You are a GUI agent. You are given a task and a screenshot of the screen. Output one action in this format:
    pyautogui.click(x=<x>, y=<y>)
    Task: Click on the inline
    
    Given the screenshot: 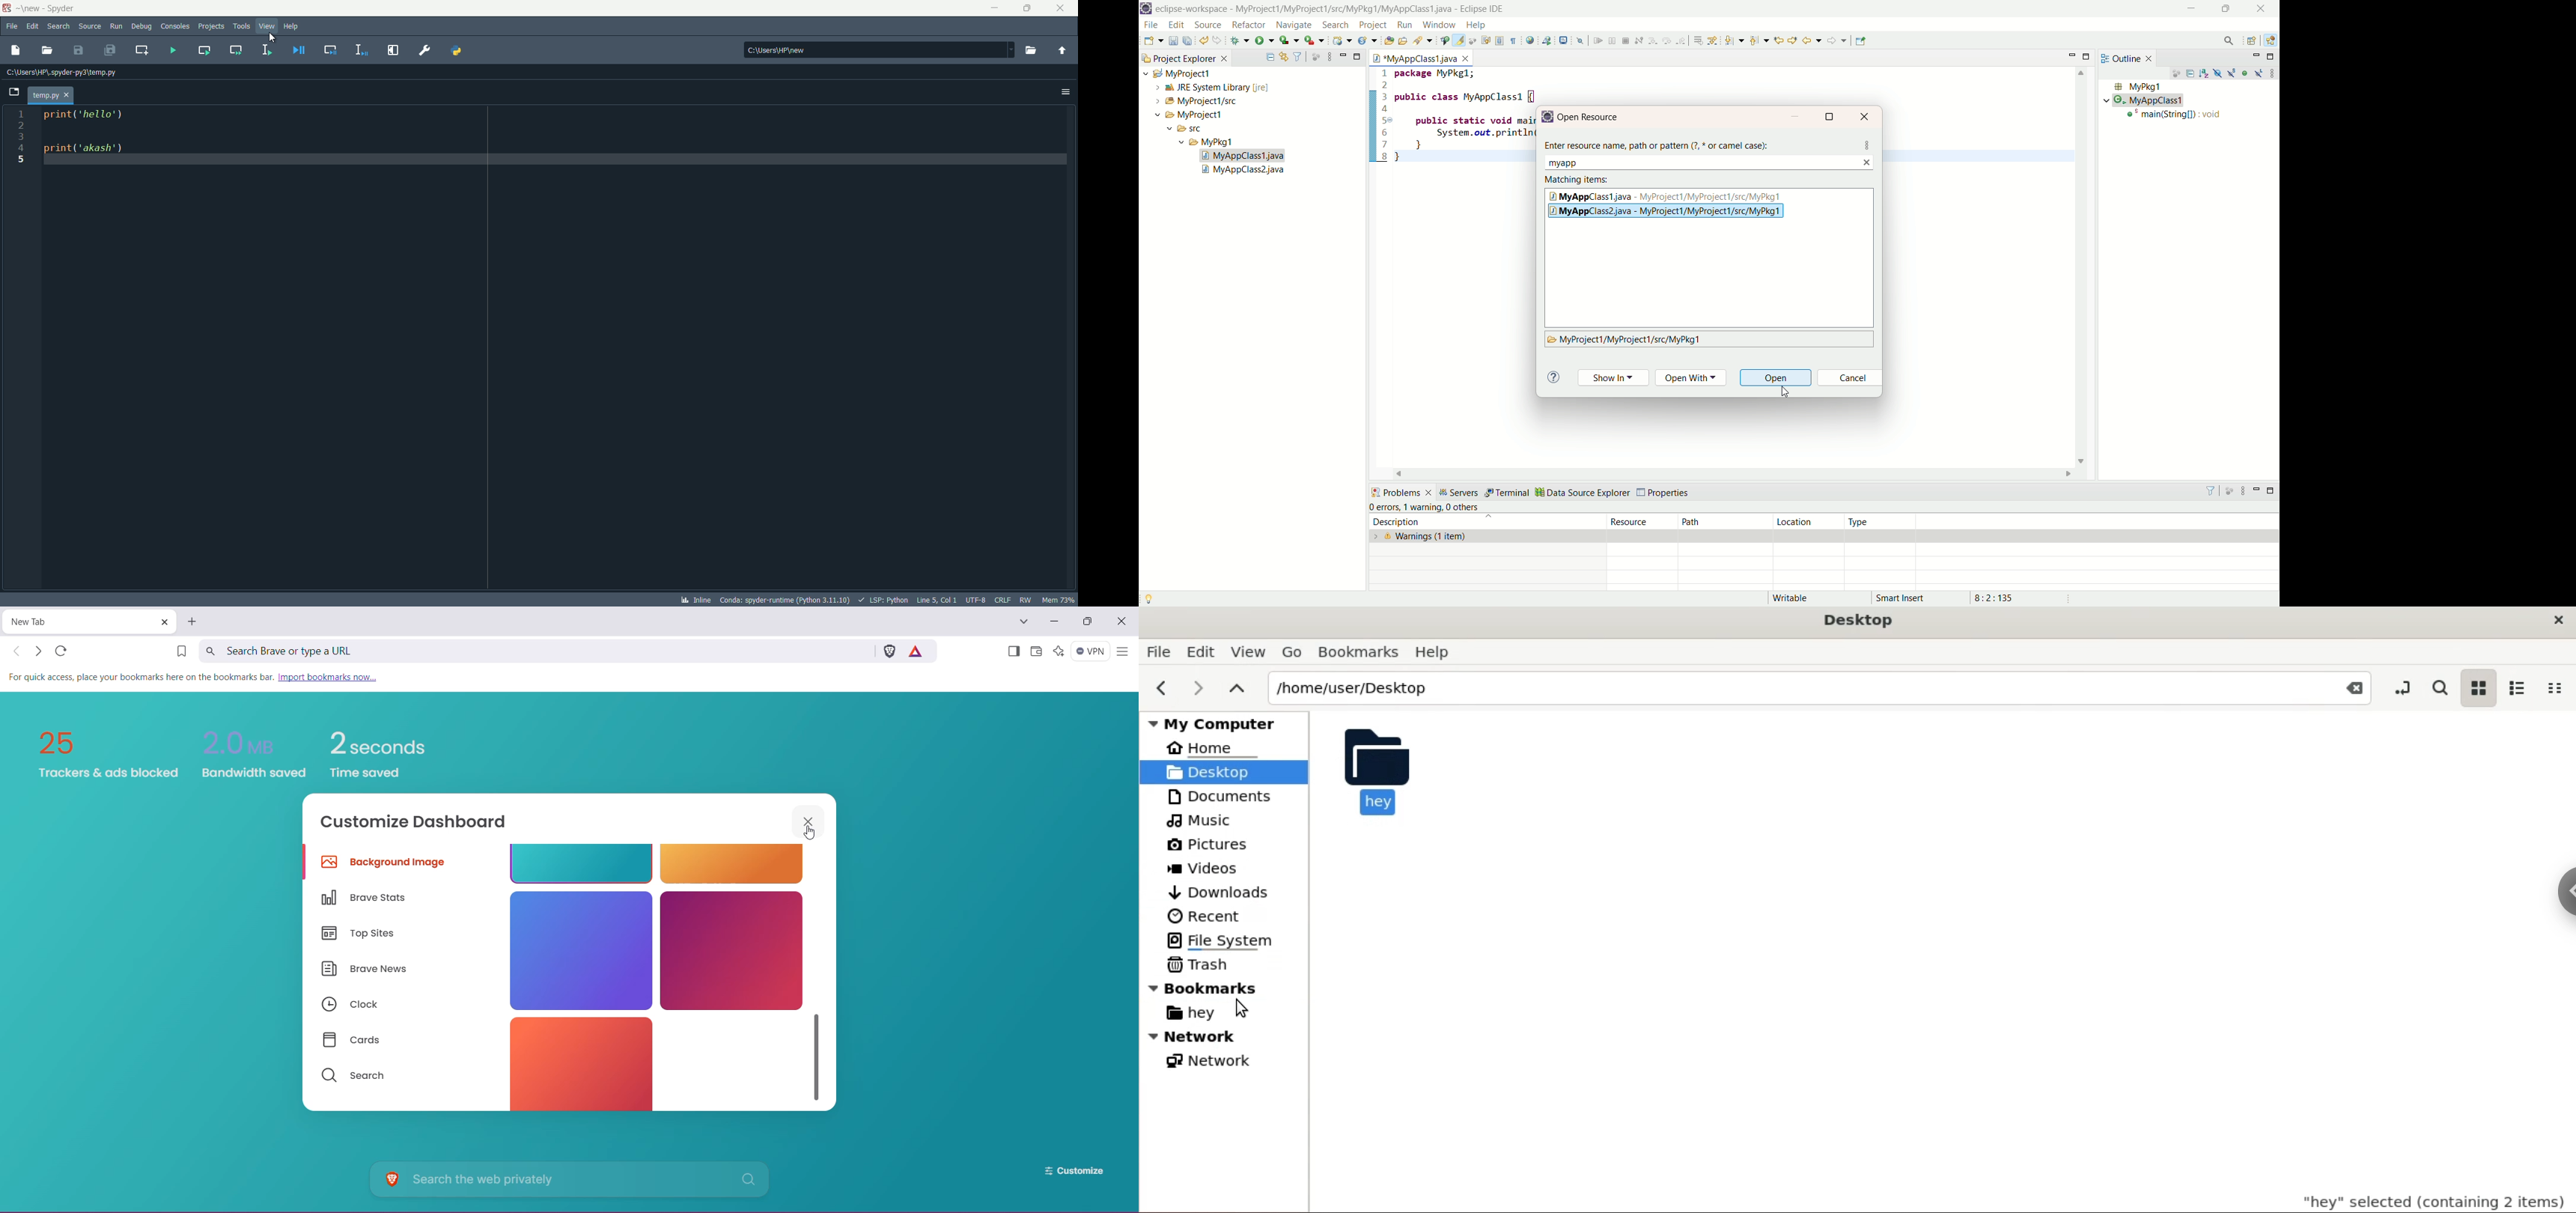 What is the action you would take?
    pyautogui.click(x=694, y=600)
    